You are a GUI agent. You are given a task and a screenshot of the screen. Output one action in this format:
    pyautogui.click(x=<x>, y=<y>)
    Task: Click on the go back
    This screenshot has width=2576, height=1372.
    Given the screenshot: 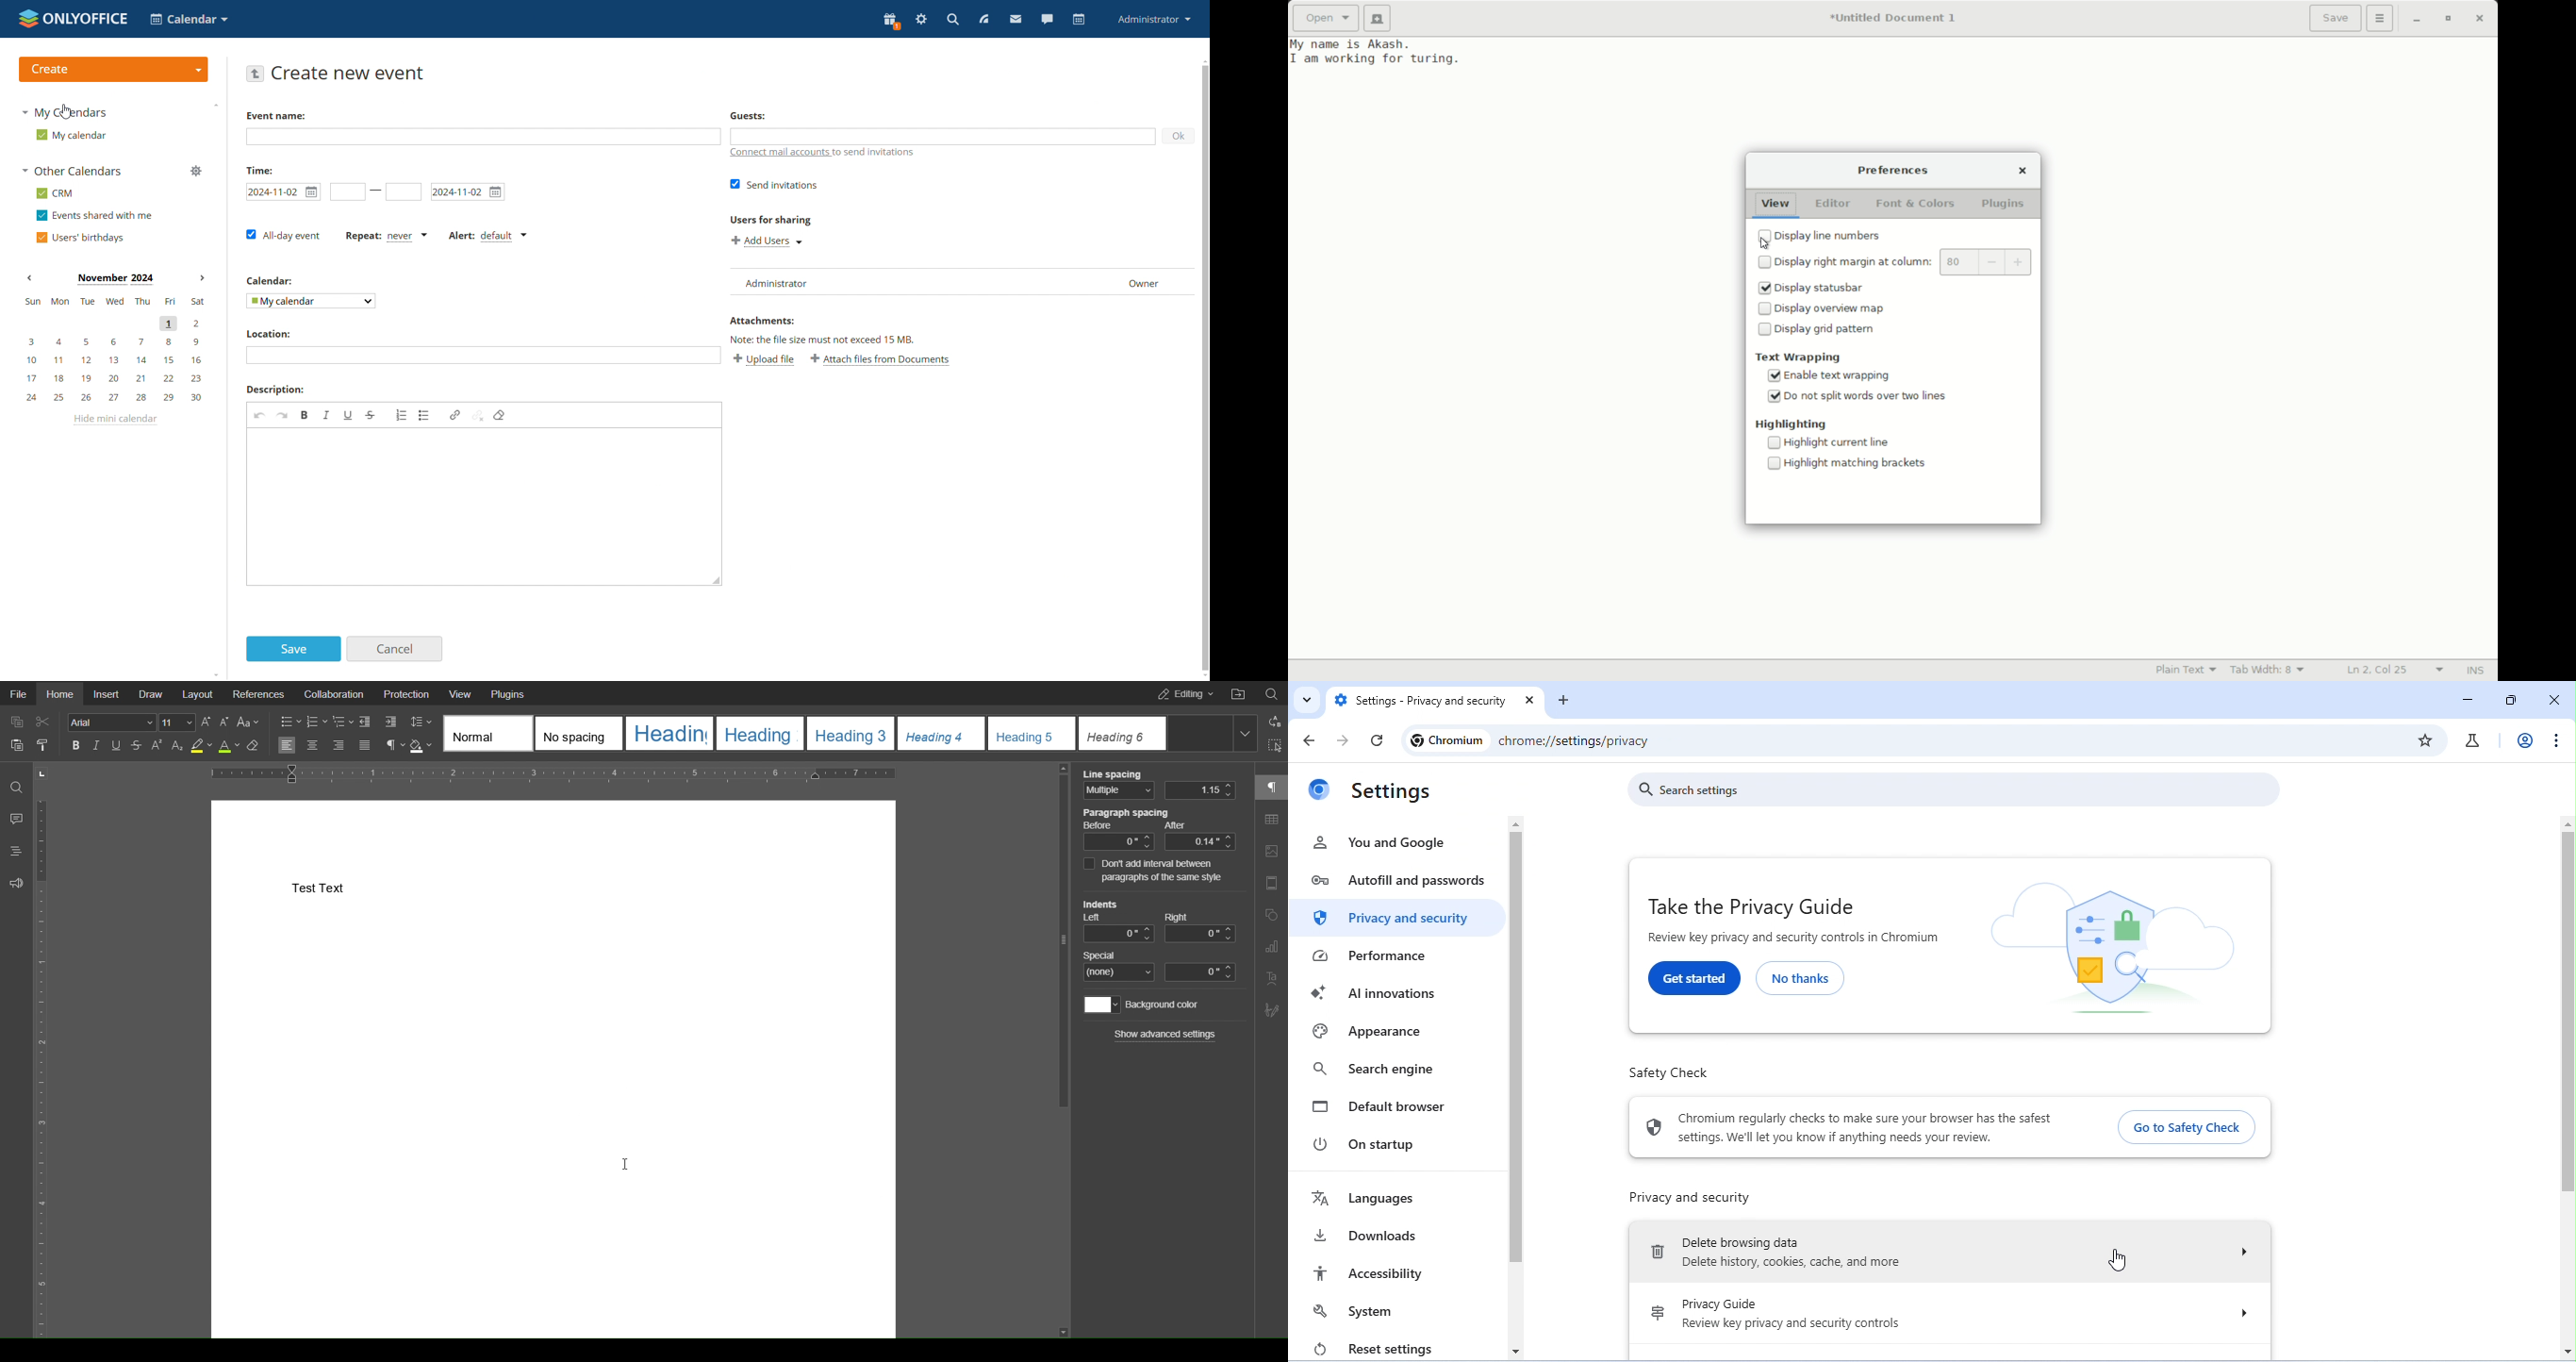 What is the action you would take?
    pyautogui.click(x=256, y=74)
    